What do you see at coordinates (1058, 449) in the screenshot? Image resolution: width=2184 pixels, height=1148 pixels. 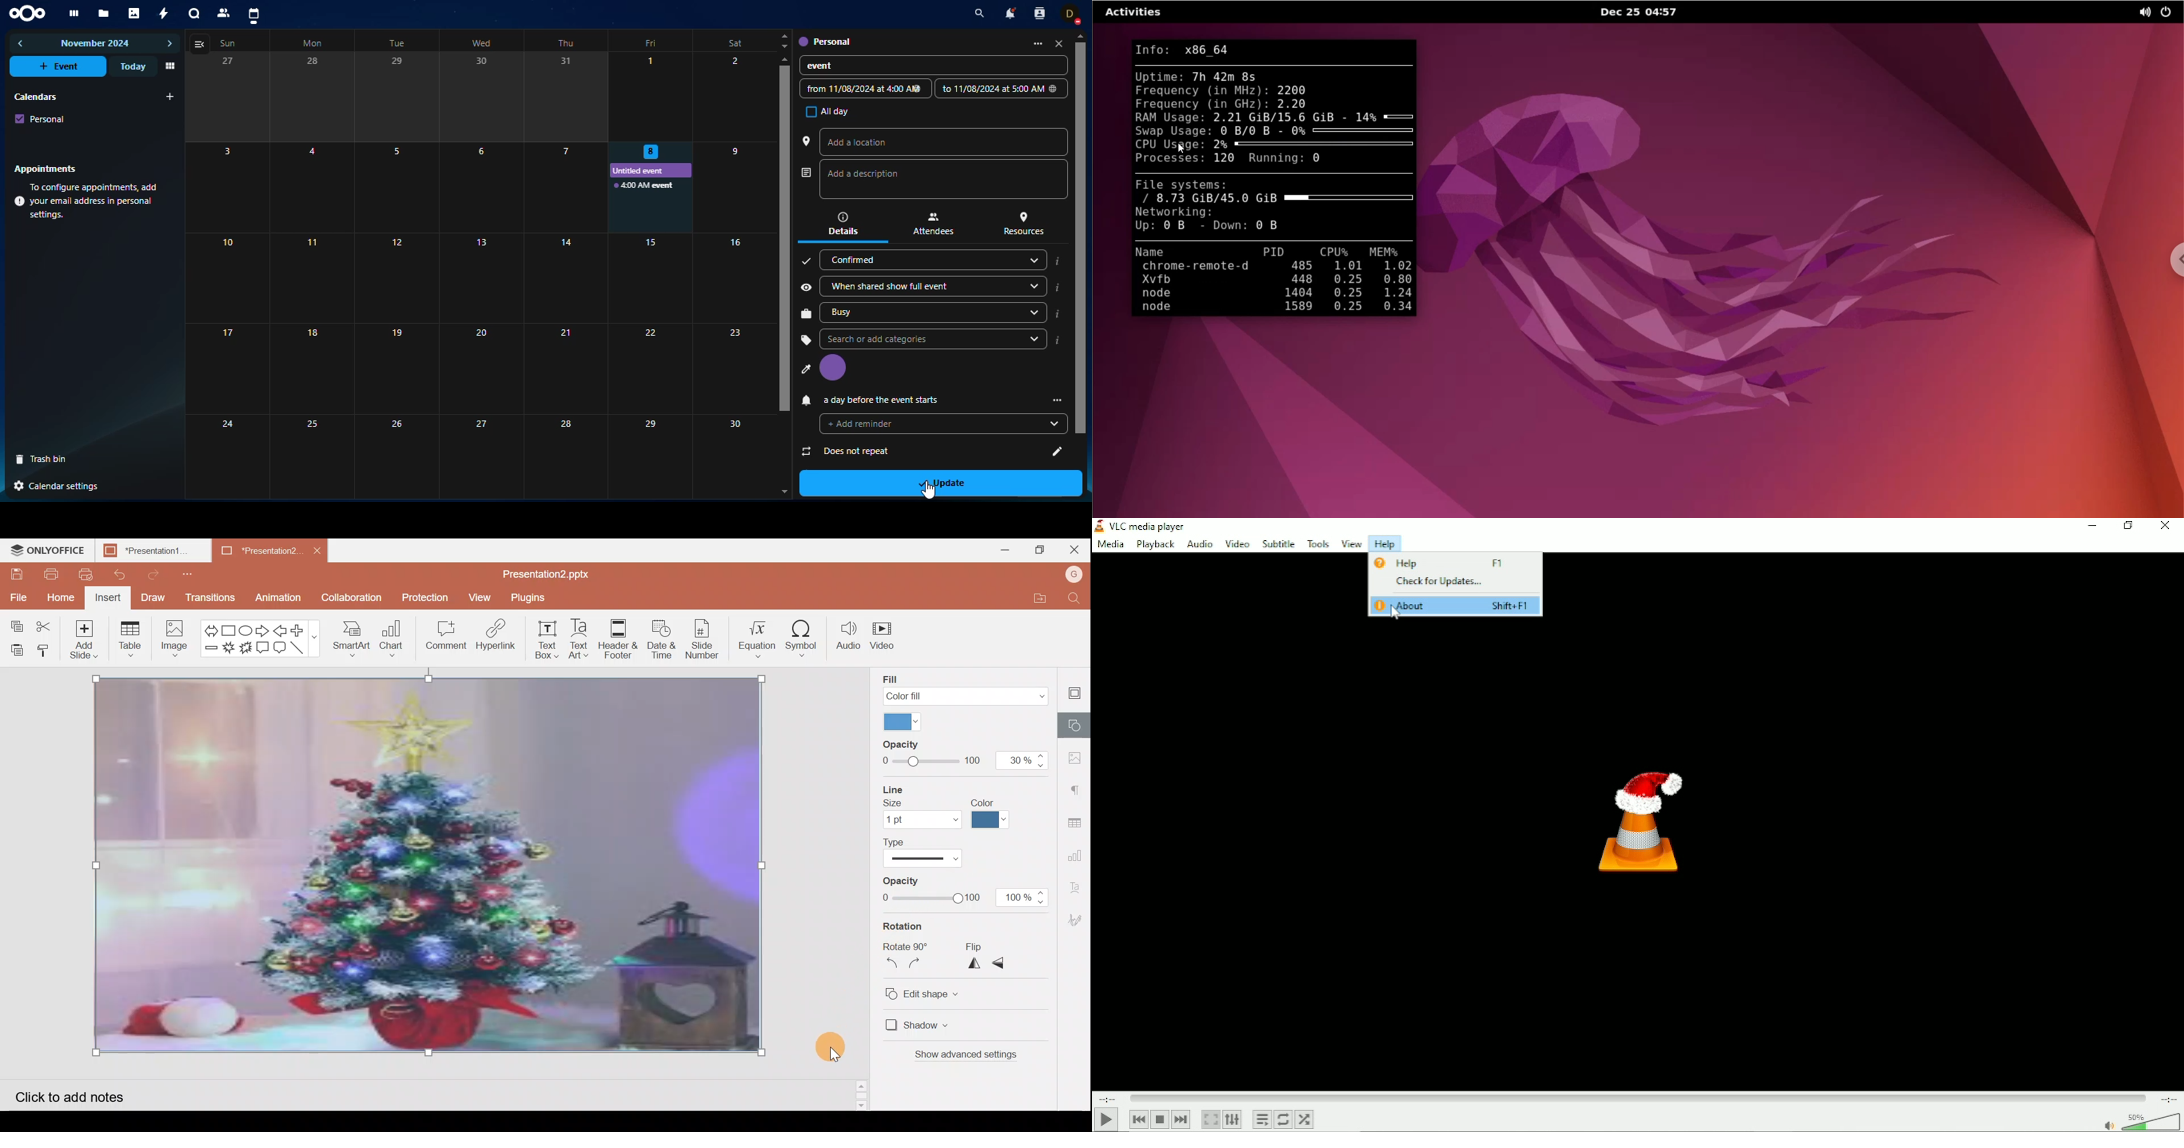 I see `add` at bounding box center [1058, 449].